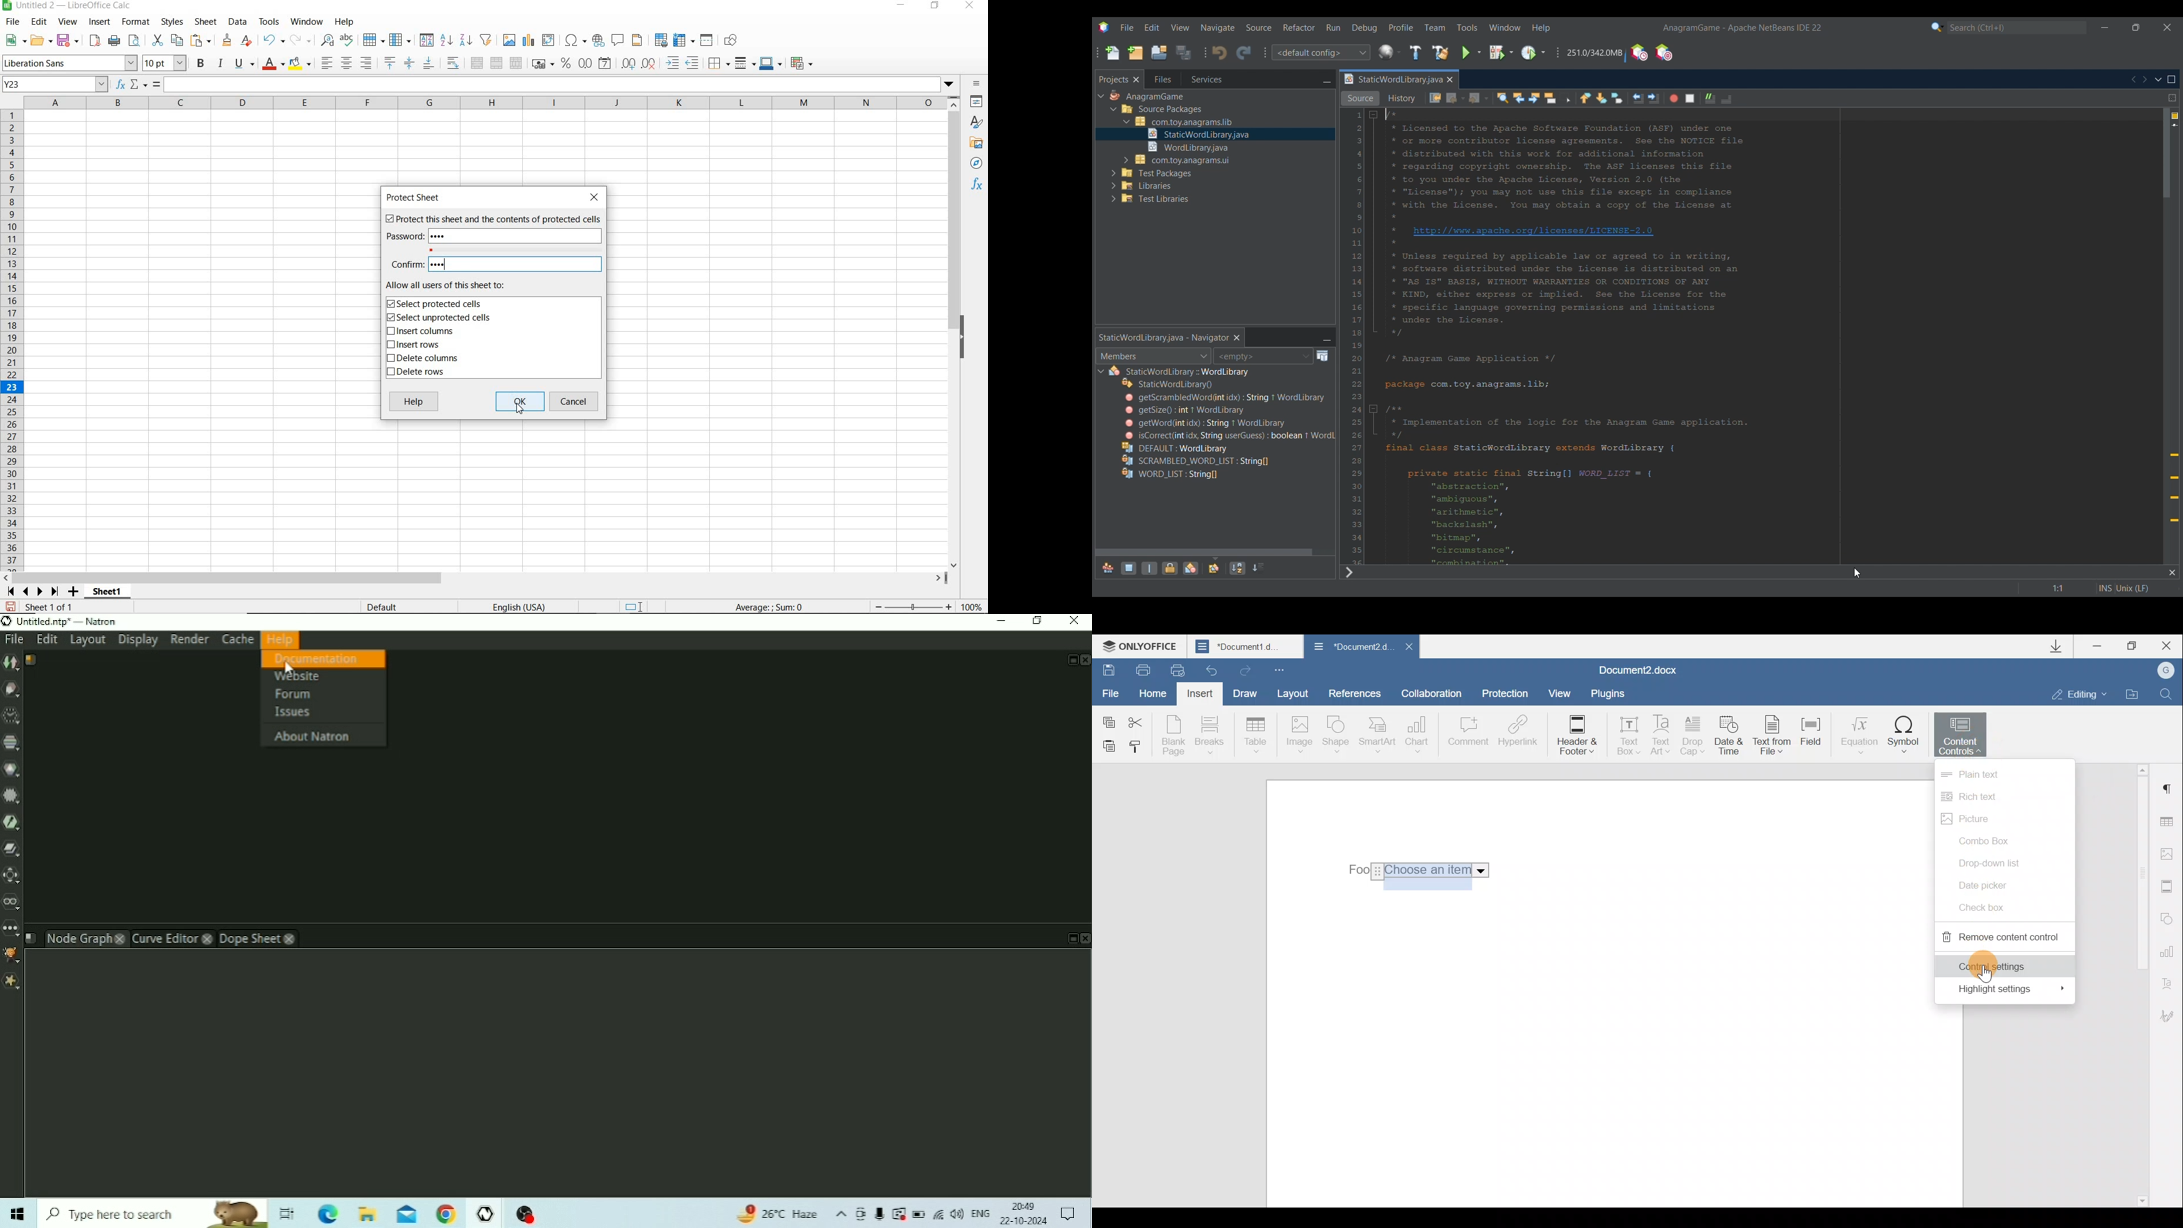  What do you see at coordinates (1247, 646) in the screenshot?
I see `Document1 d..` at bounding box center [1247, 646].